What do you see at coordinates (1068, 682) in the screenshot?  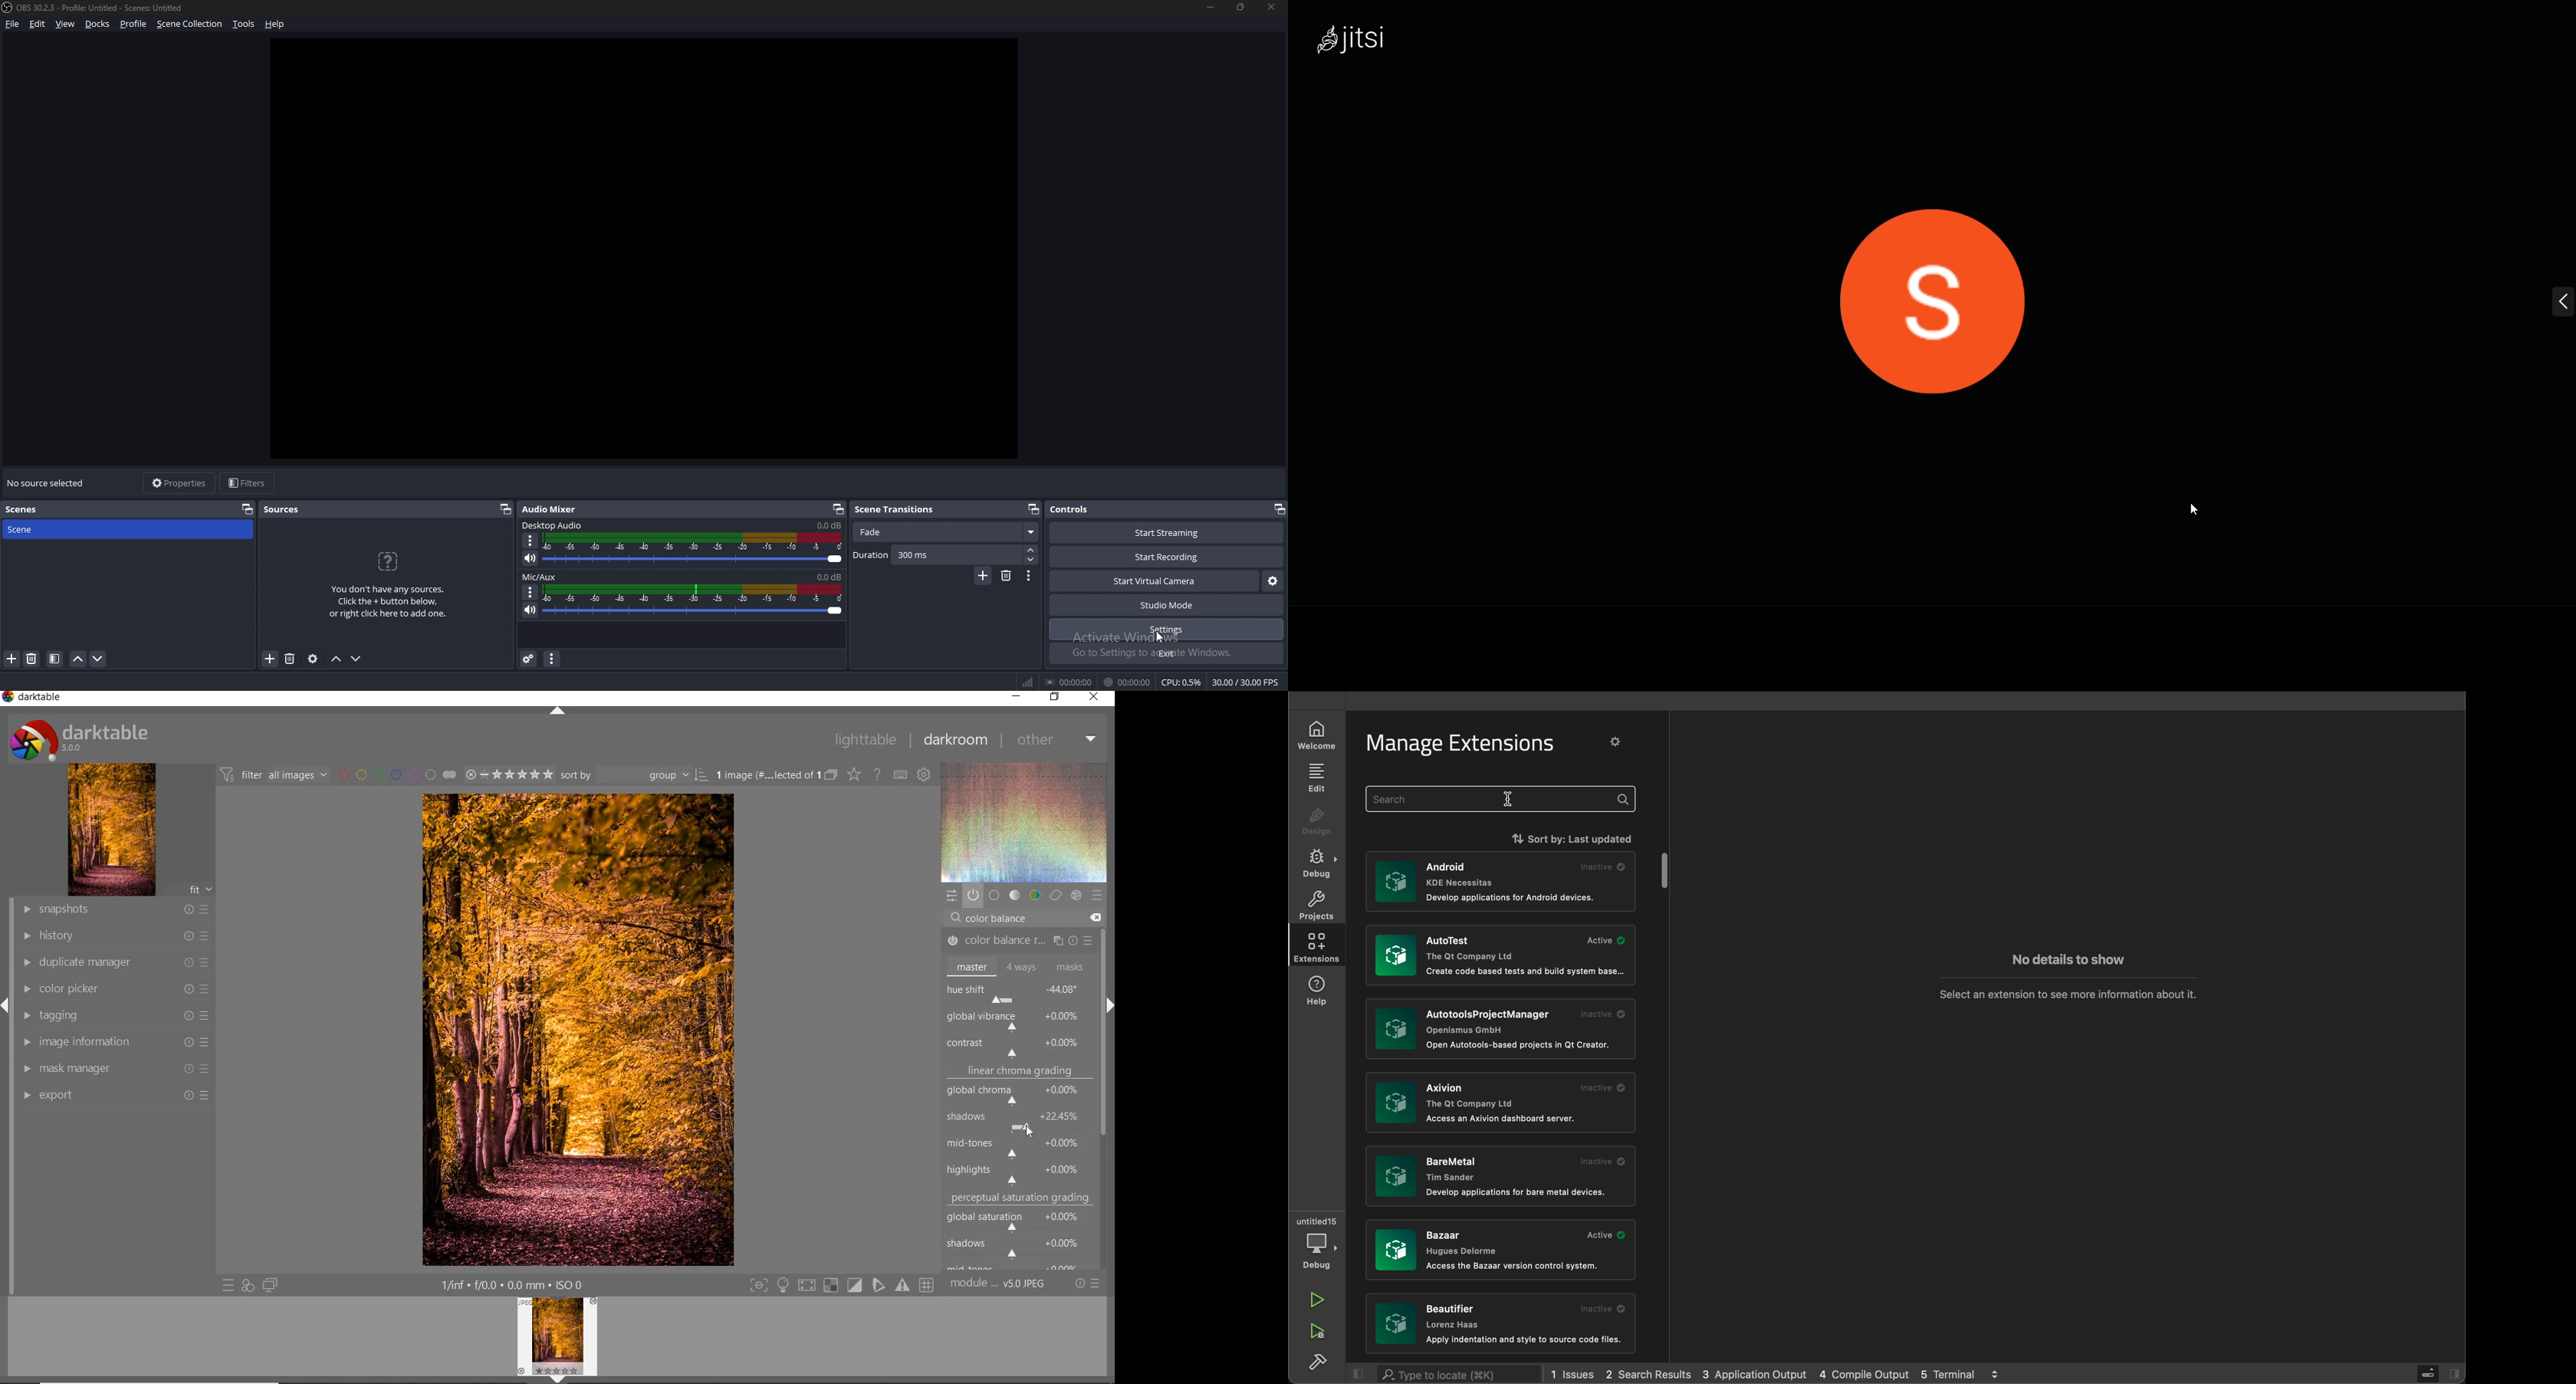 I see `00:00:00` at bounding box center [1068, 682].